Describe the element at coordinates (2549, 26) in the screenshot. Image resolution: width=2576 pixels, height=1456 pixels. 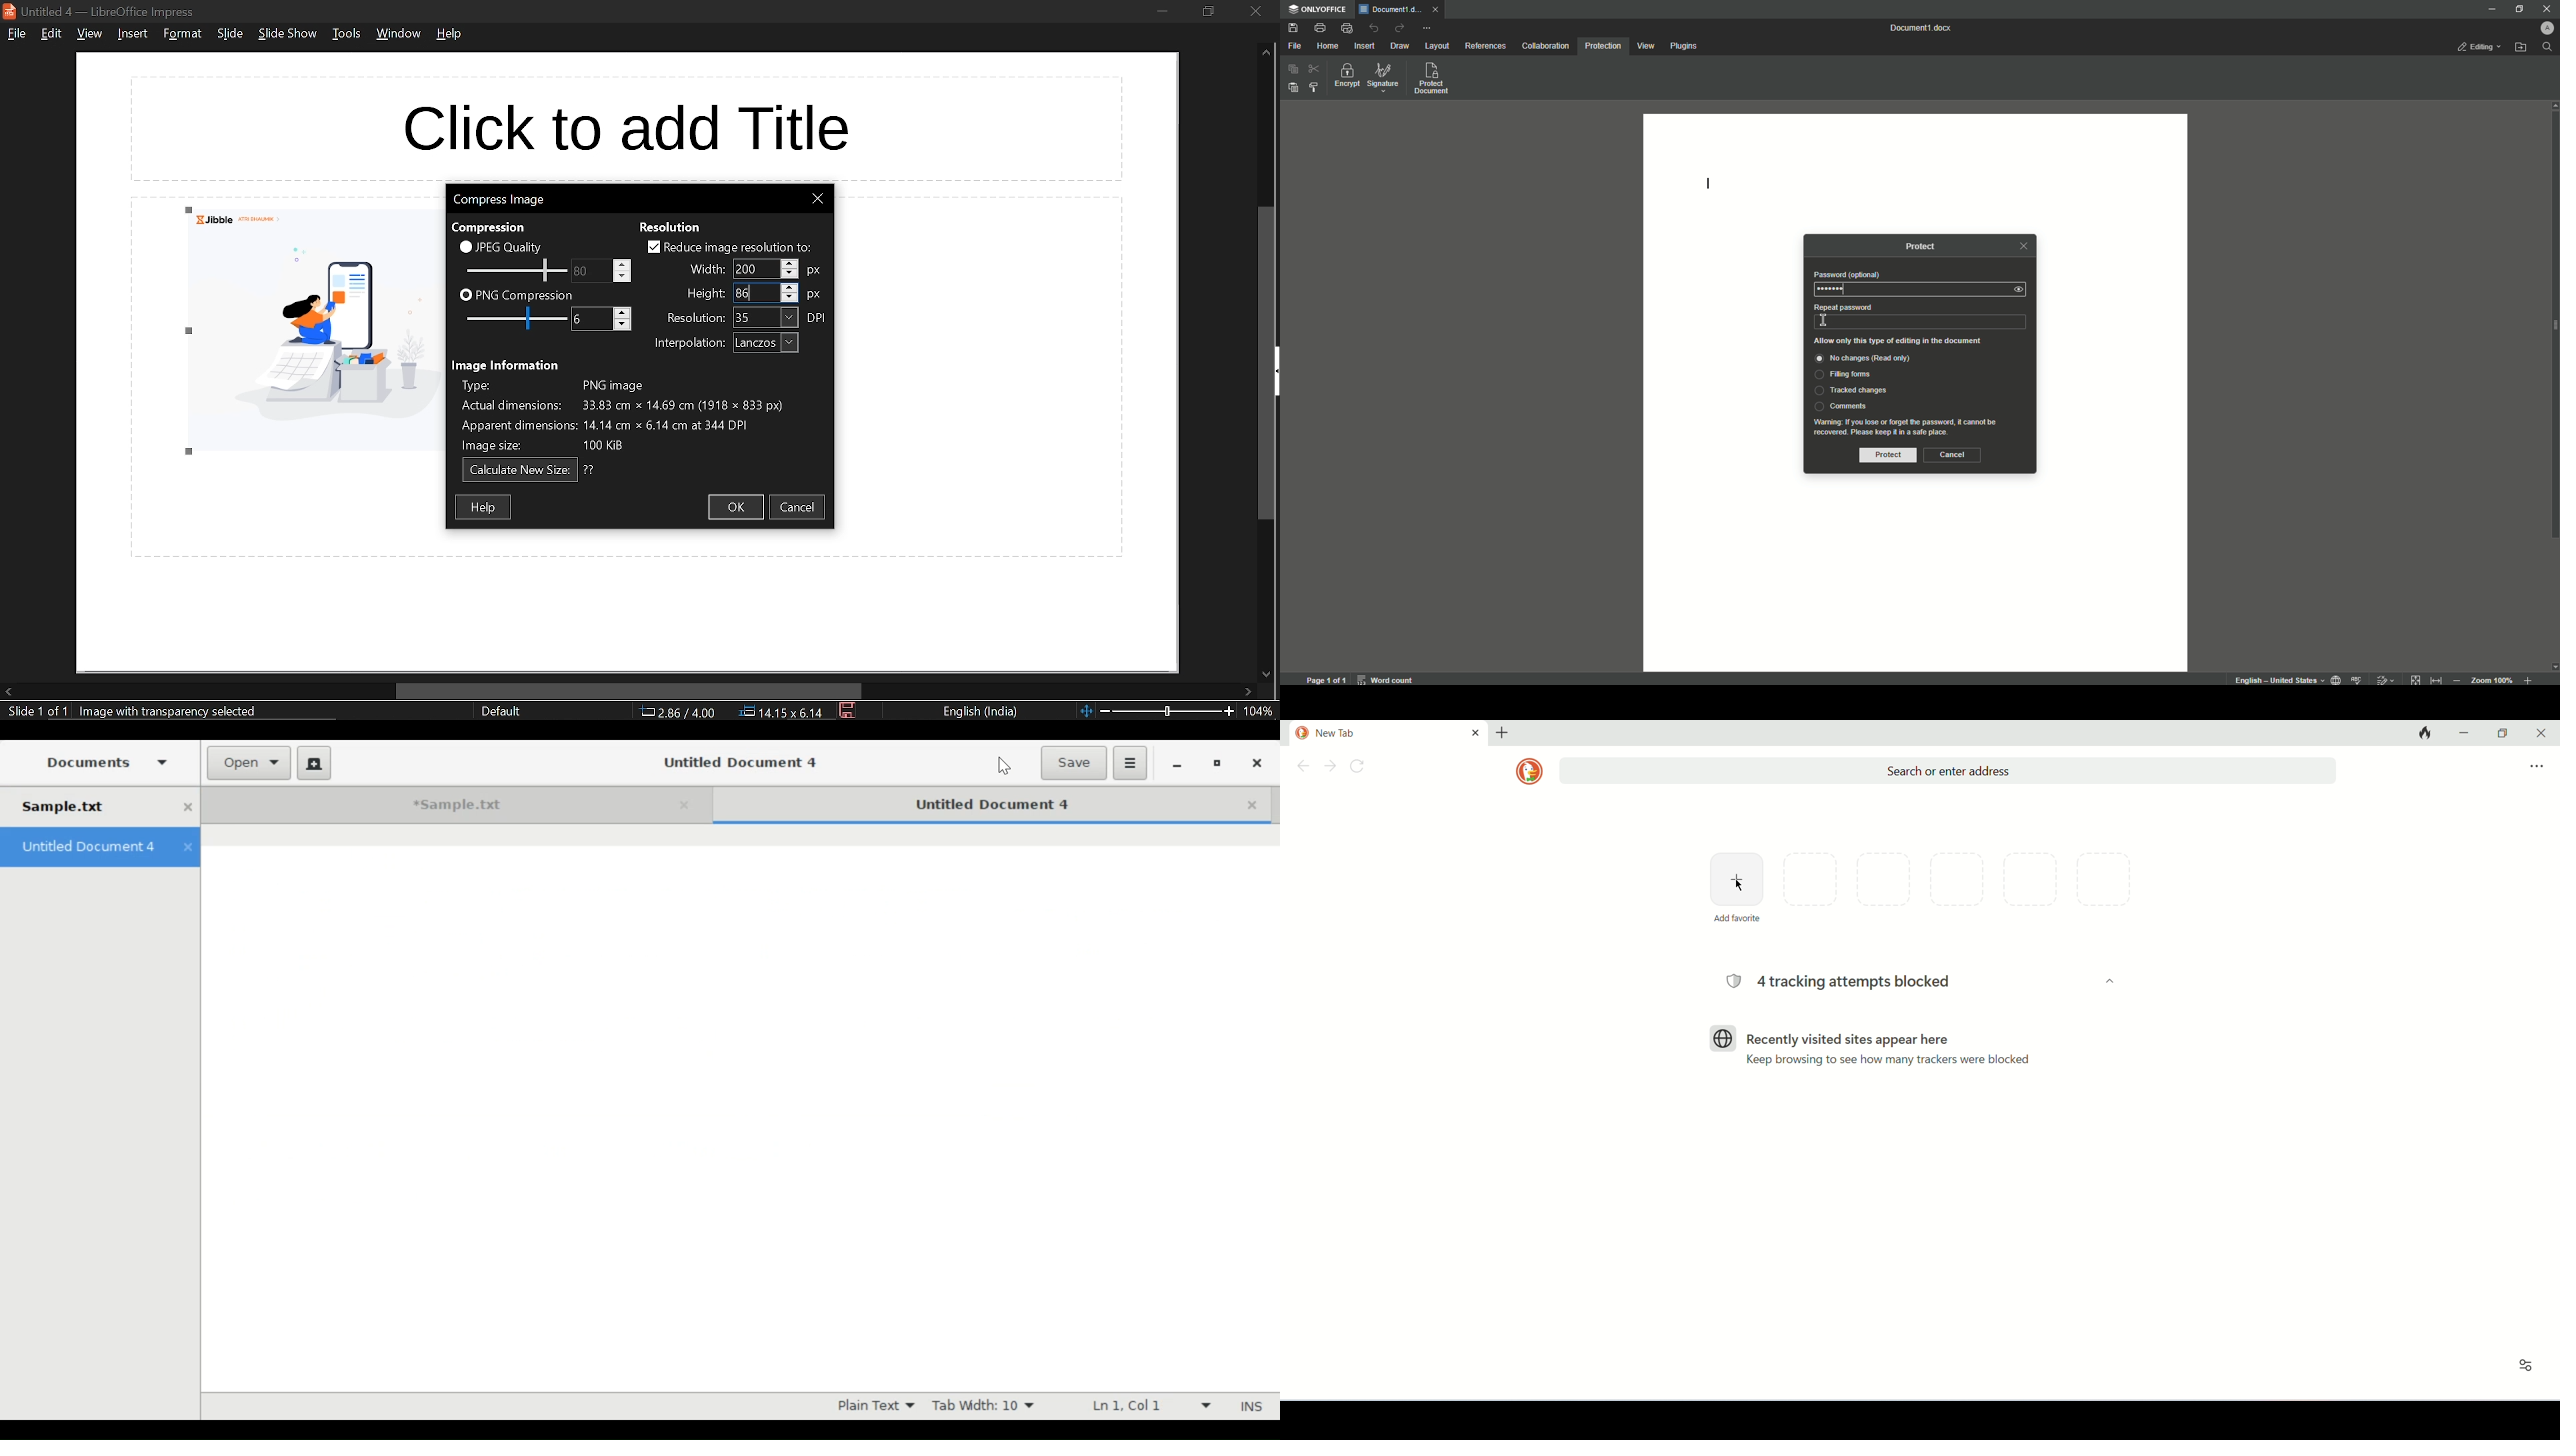
I see `Profile` at that location.